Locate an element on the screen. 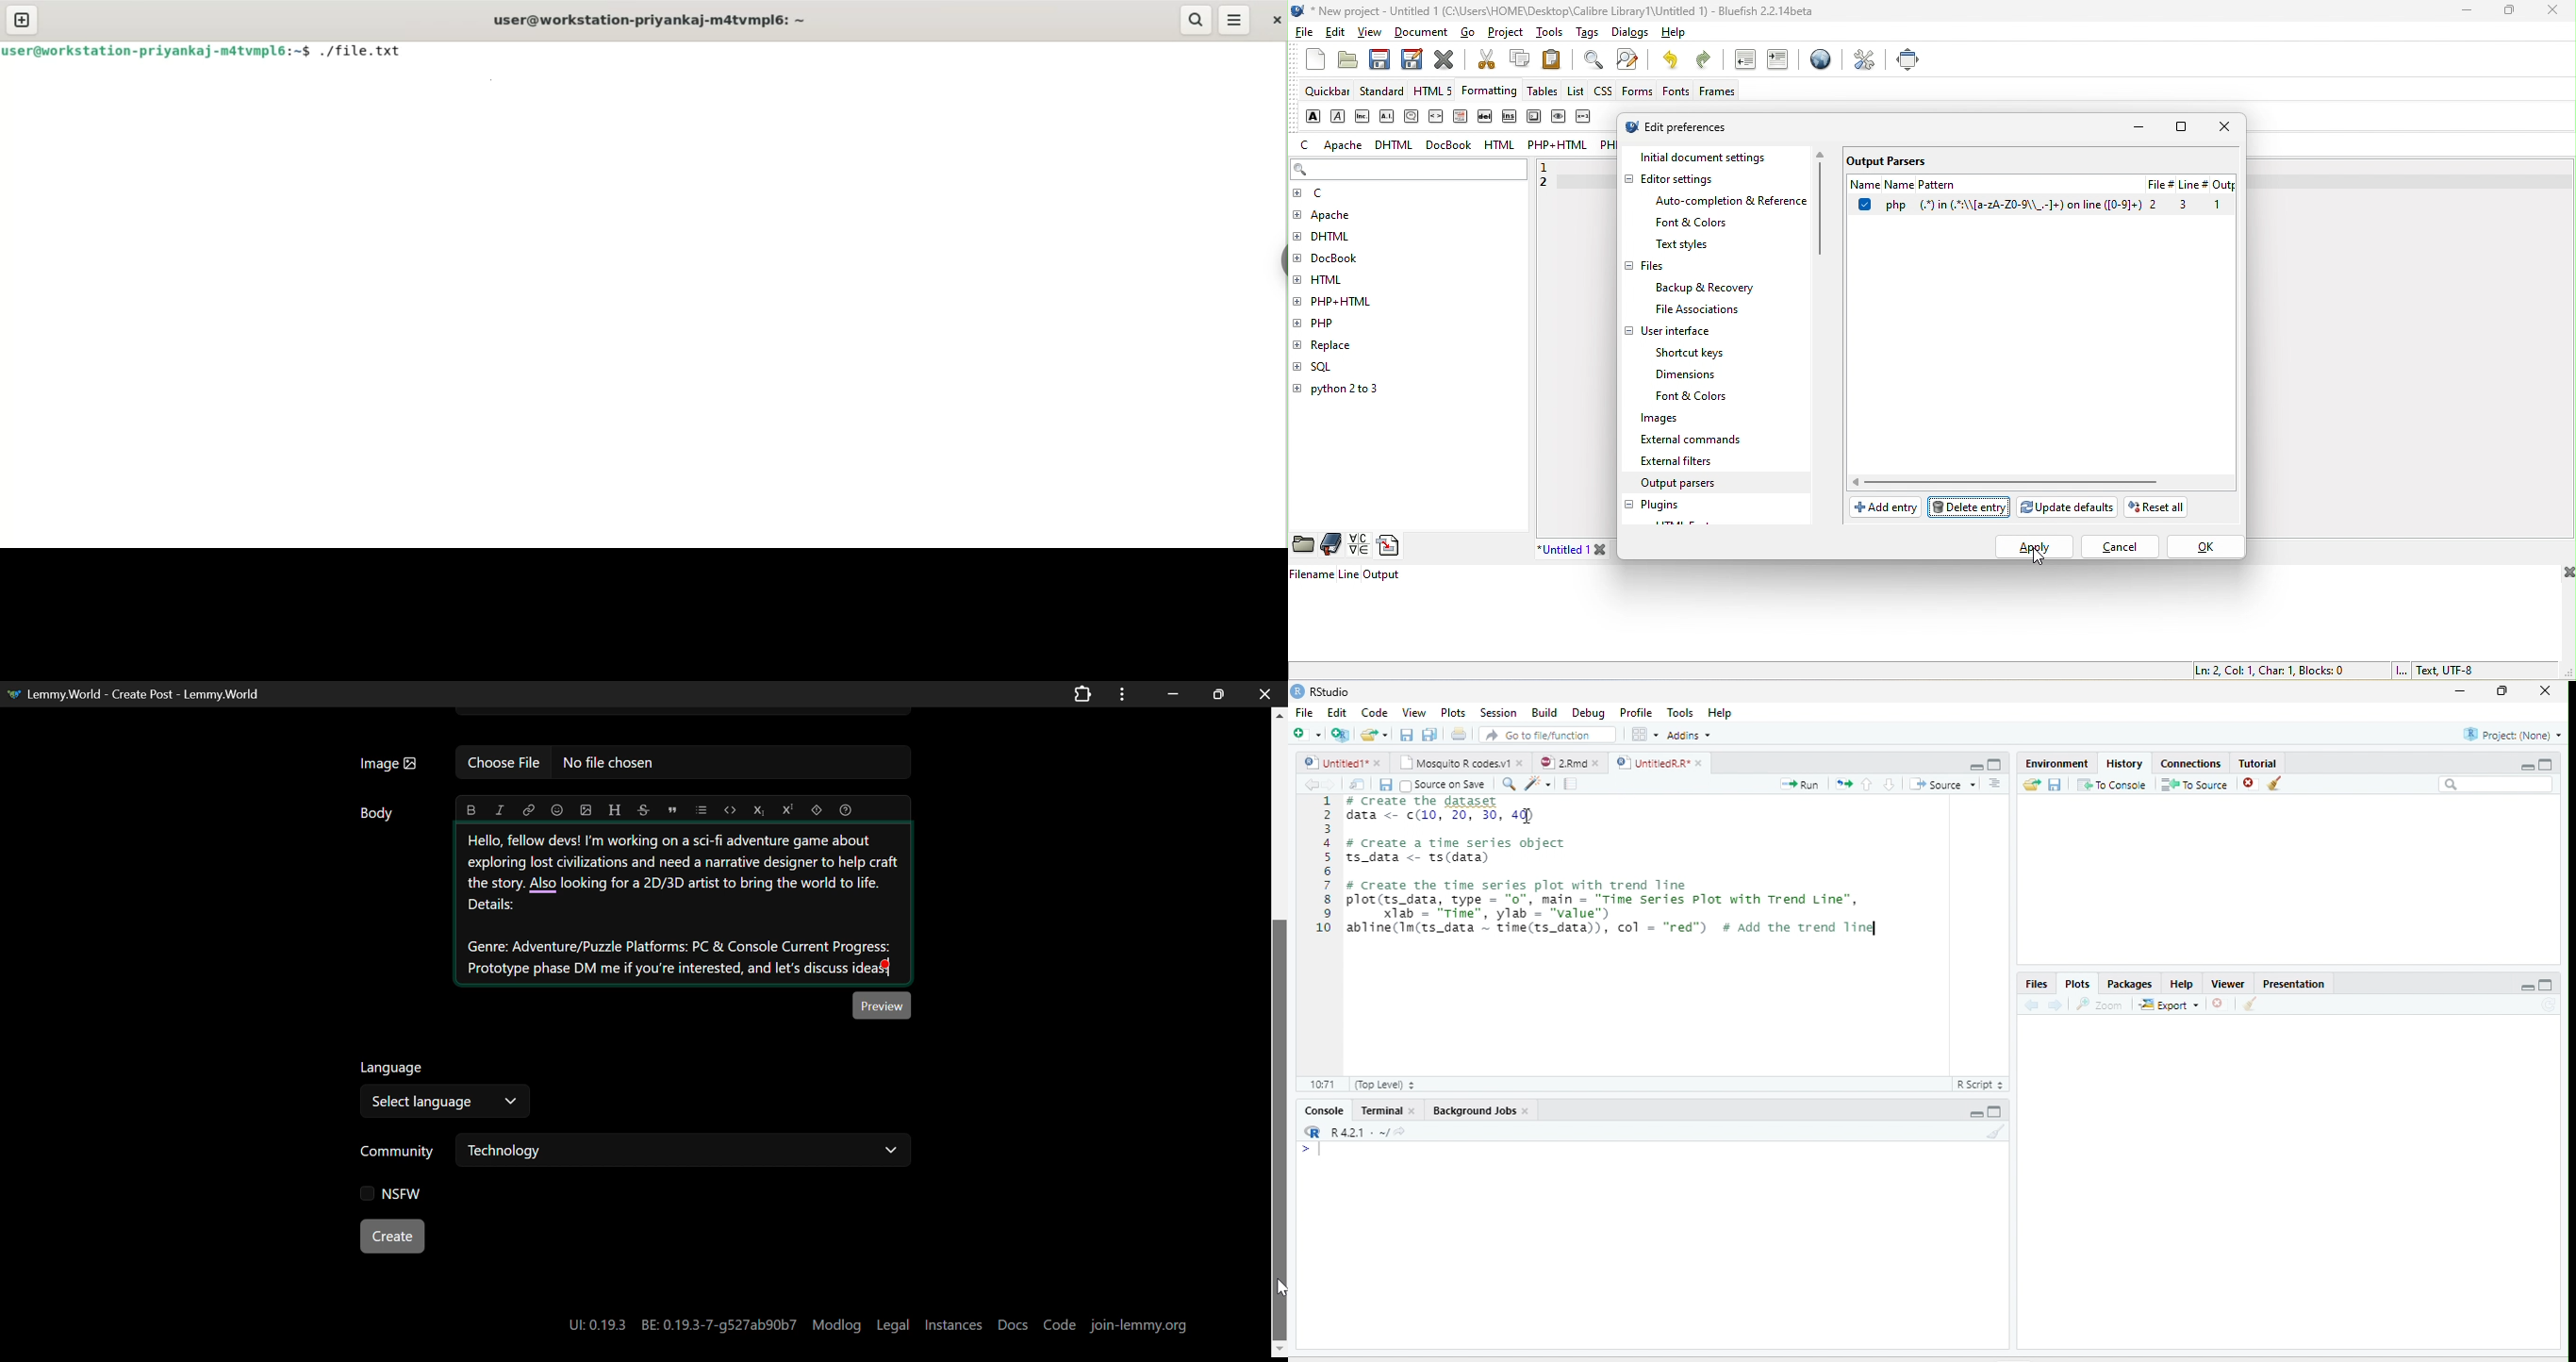  File is located at coordinates (2156, 183).